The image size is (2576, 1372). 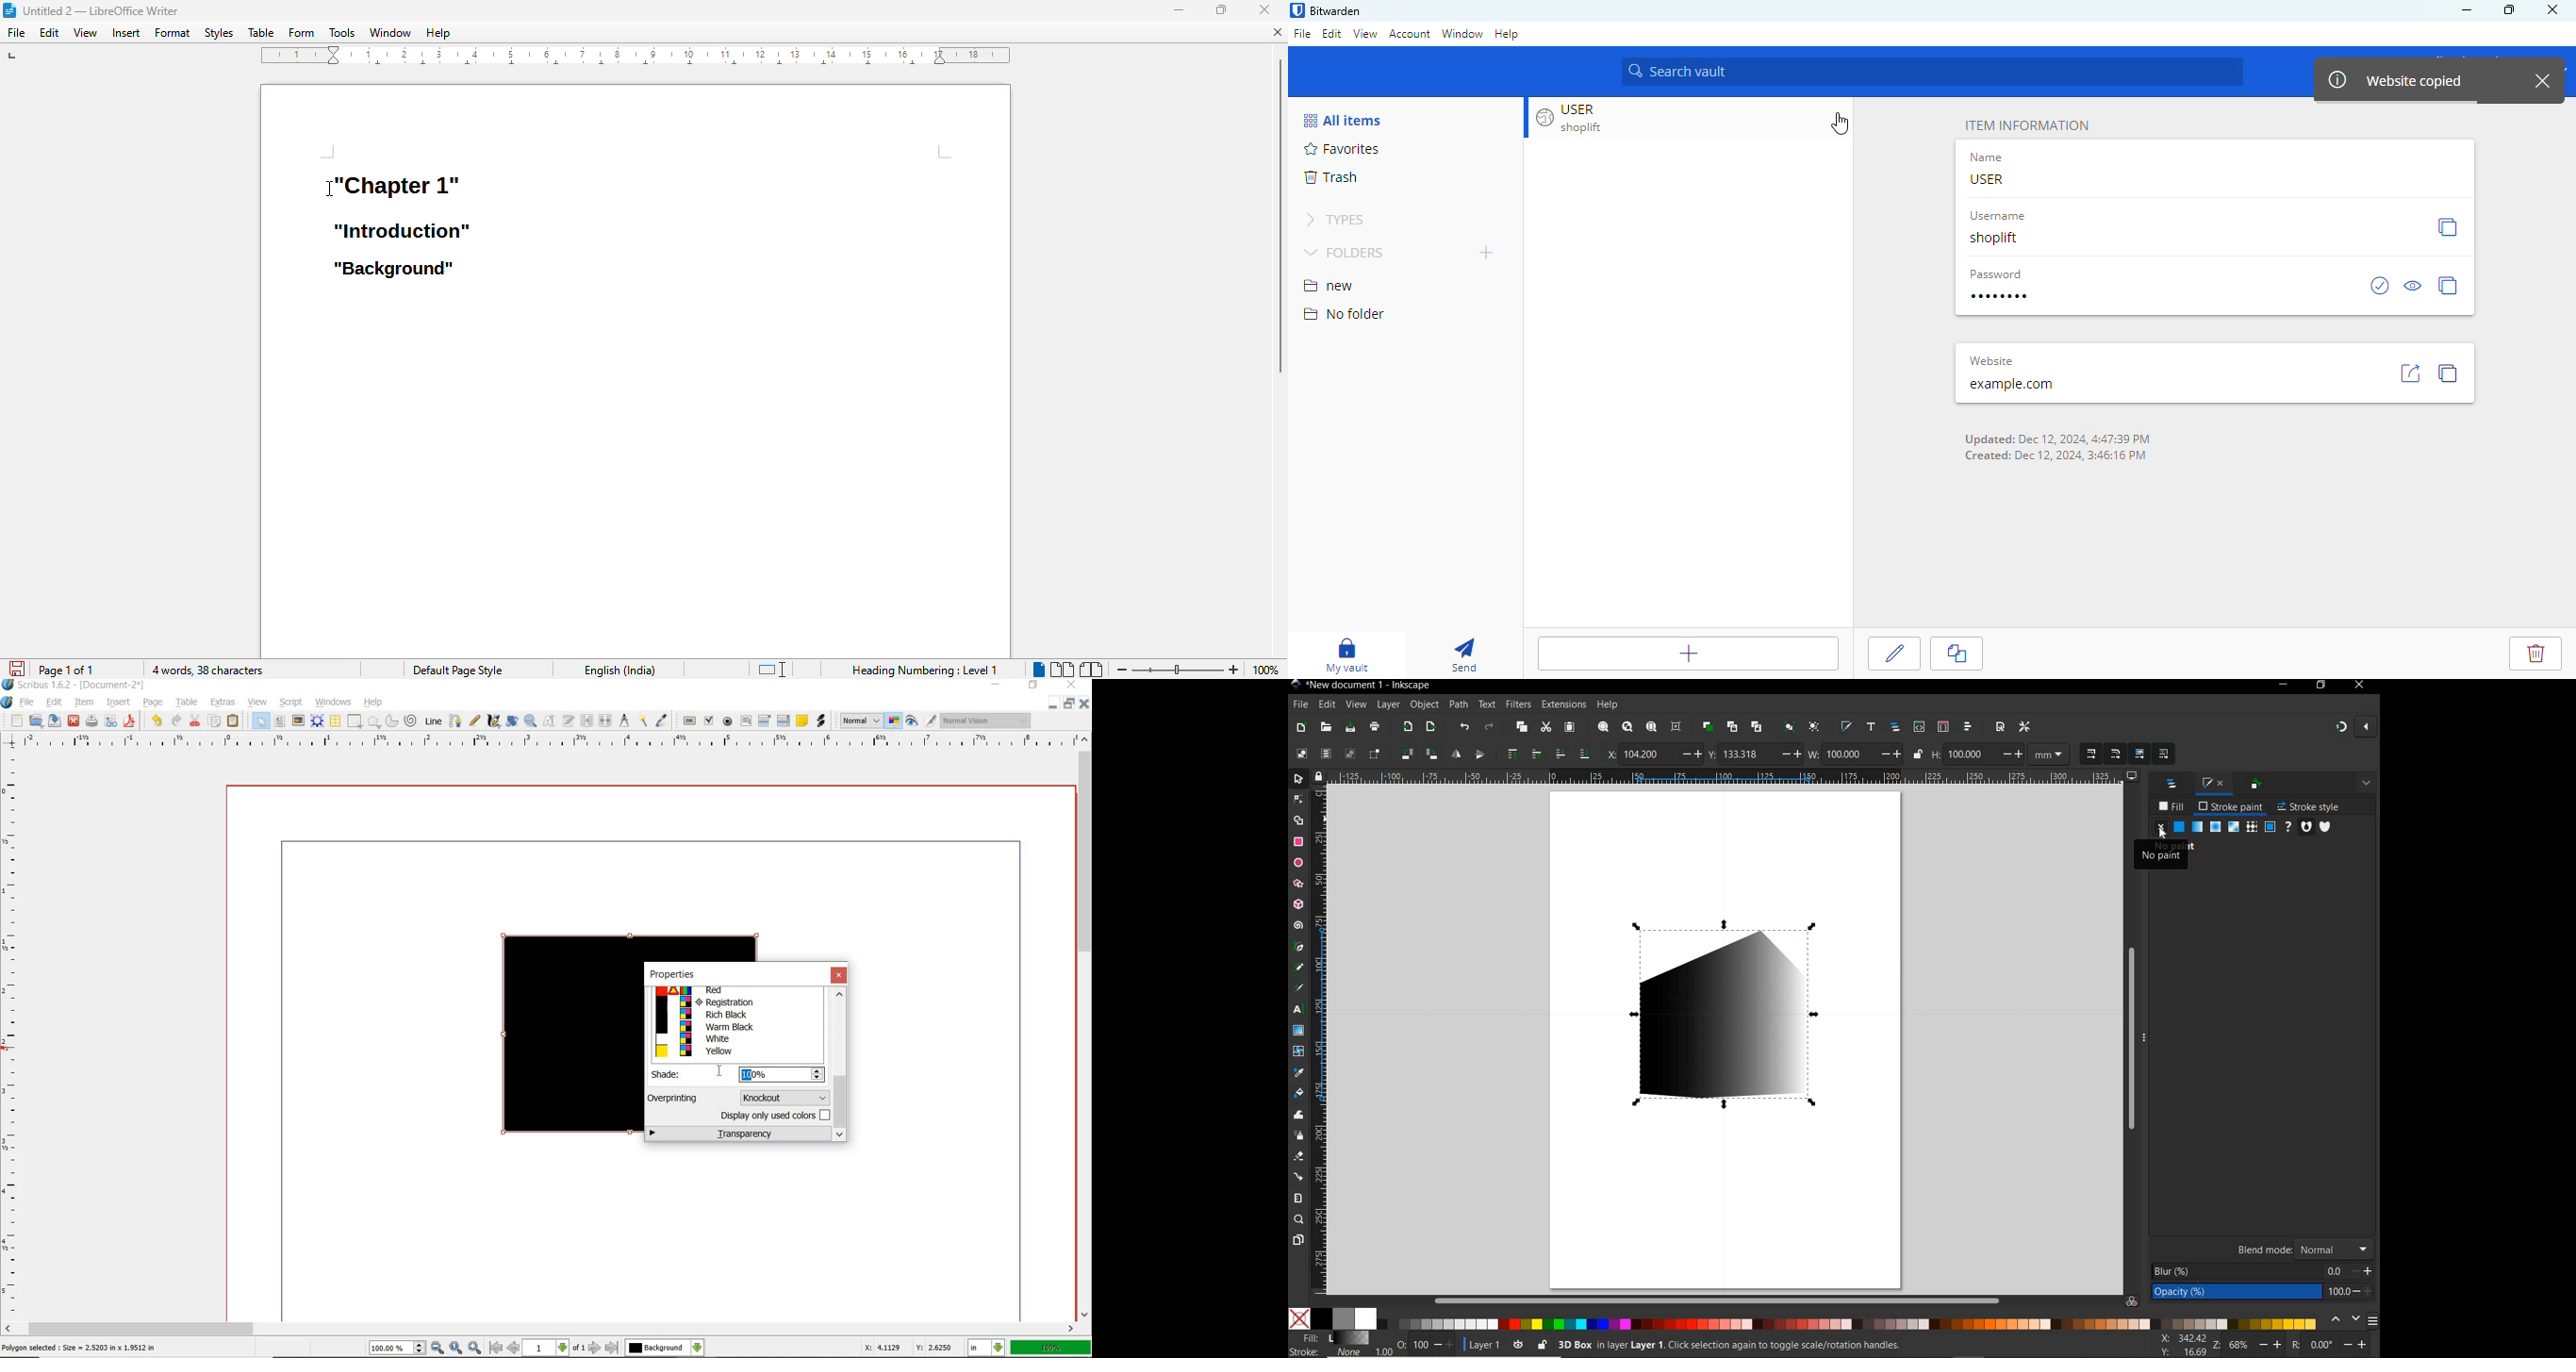 What do you see at coordinates (336, 721) in the screenshot?
I see `table` at bounding box center [336, 721].